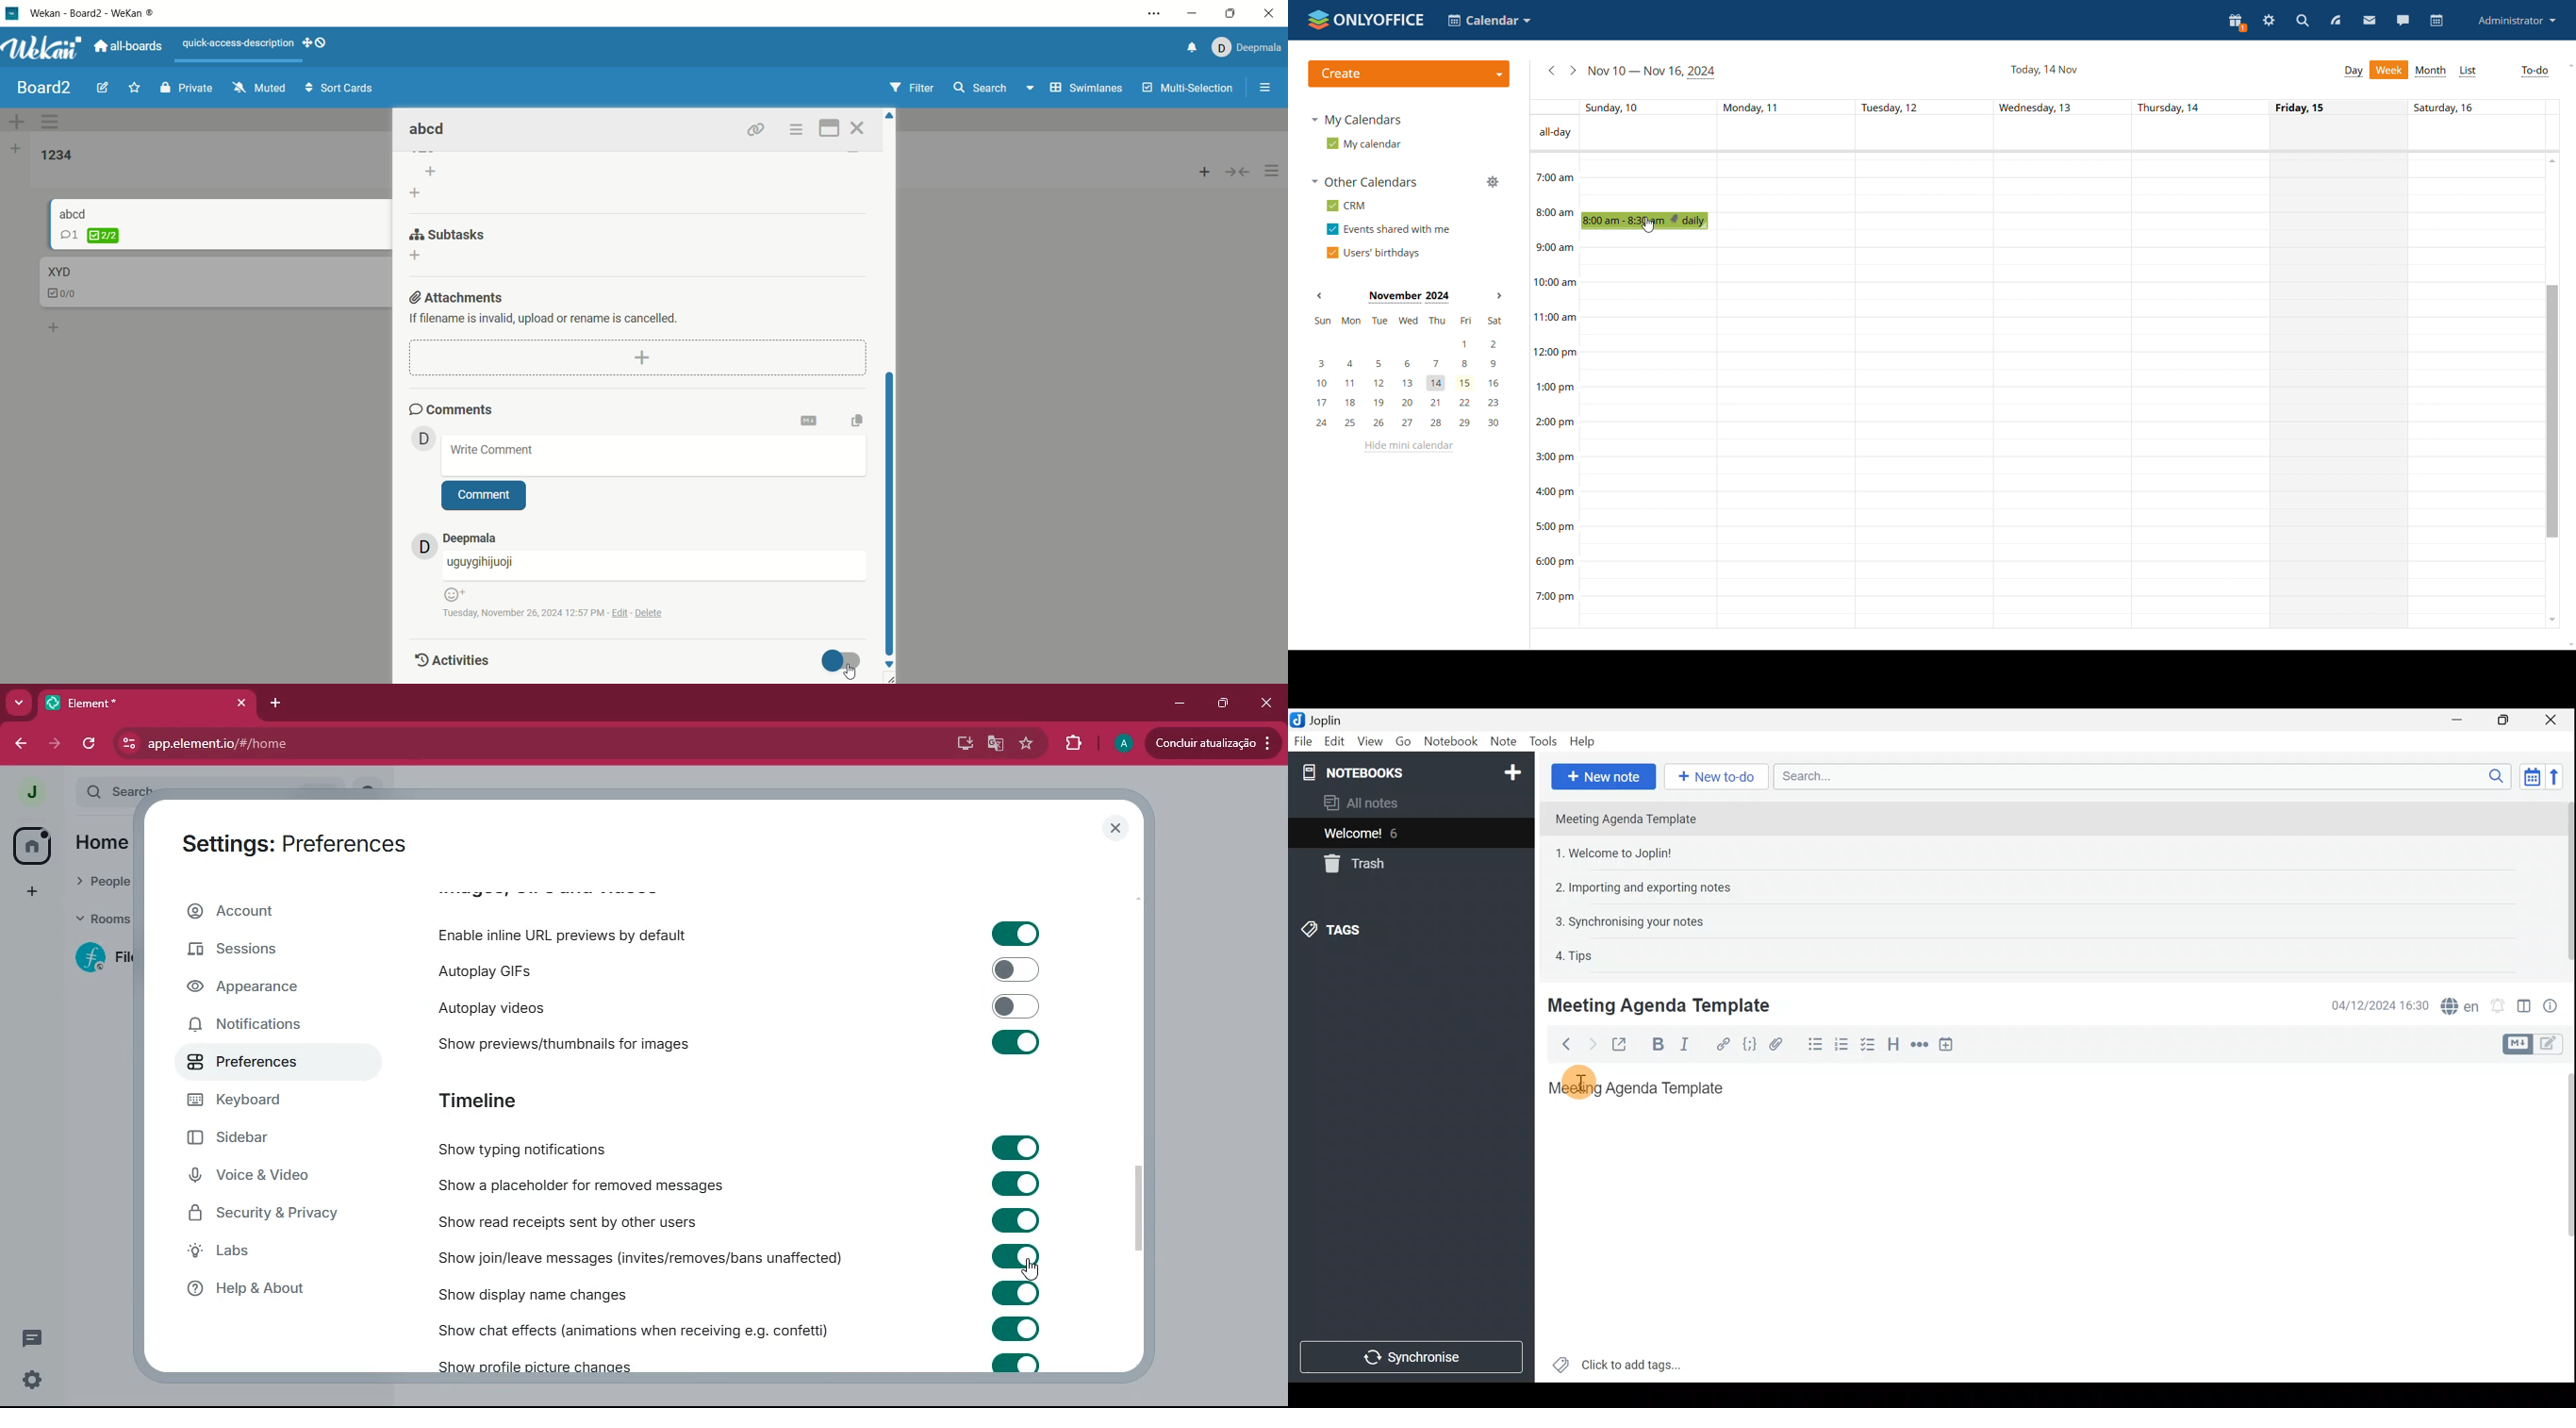  Describe the element at coordinates (552, 320) in the screenshot. I see `text` at that location.